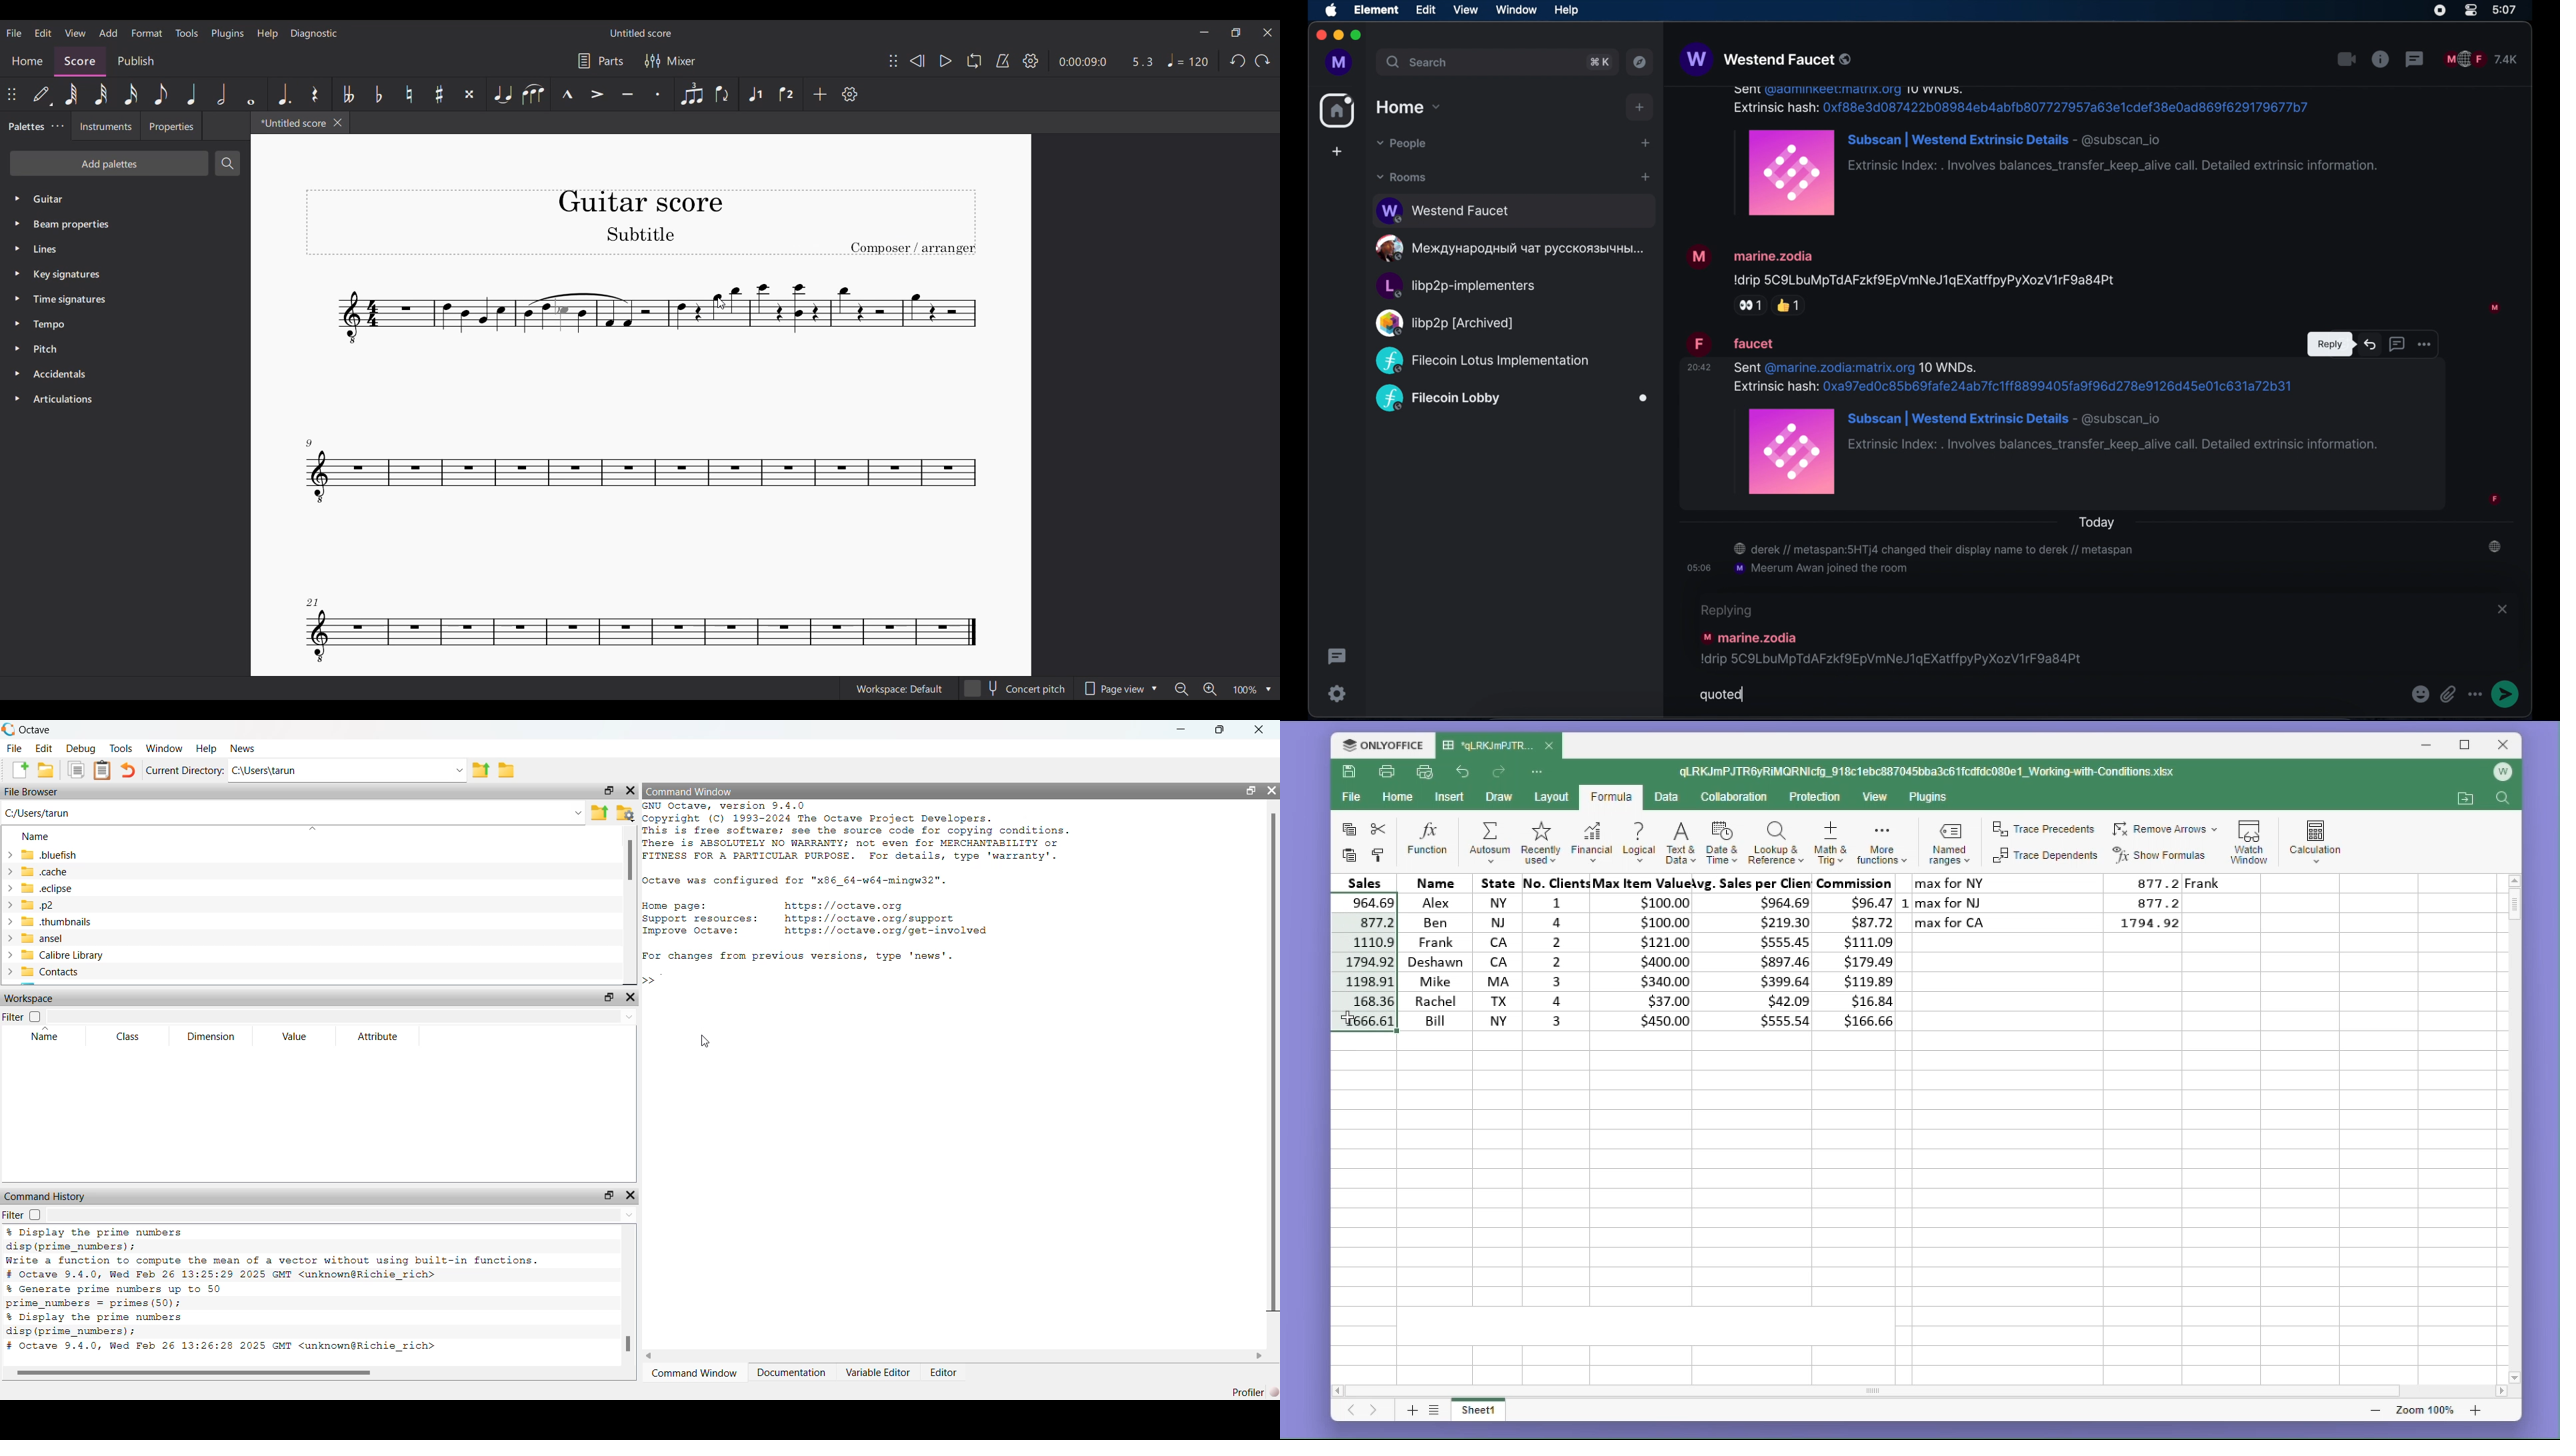  Describe the element at coordinates (315, 94) in the screenshot. I see `Rest` at that location.